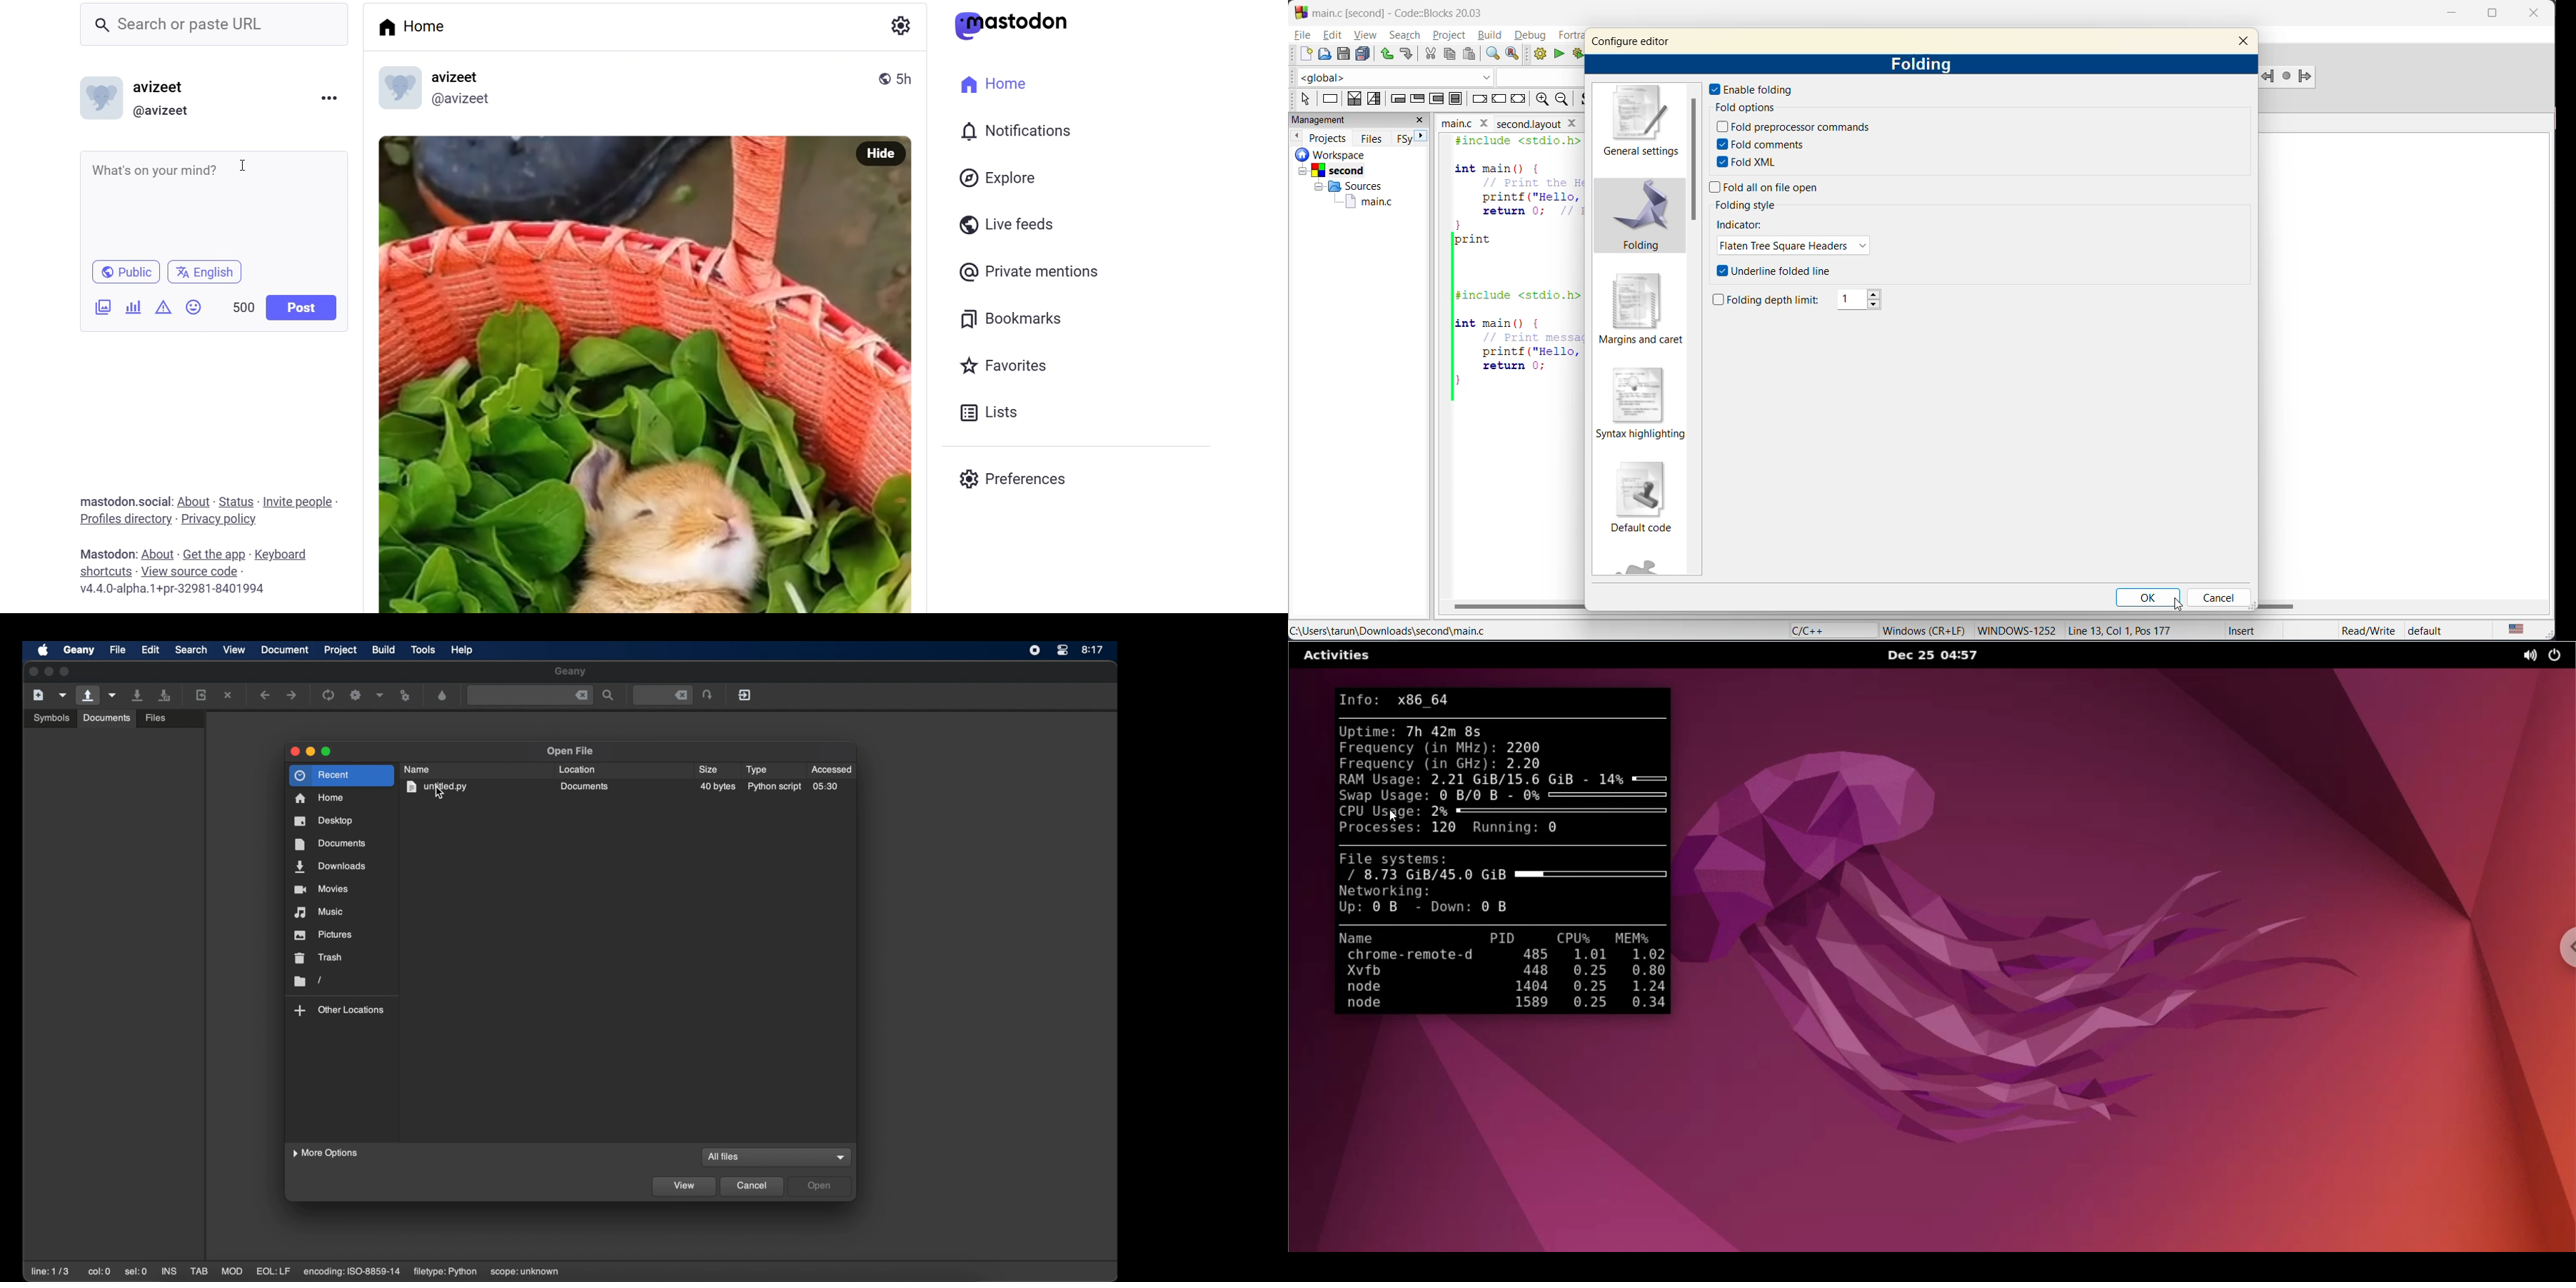 The width and height of the screenshot is (2576, 1288). Describe the element at coordinates (756, 770) in the screenshot. I see `type` at that location.